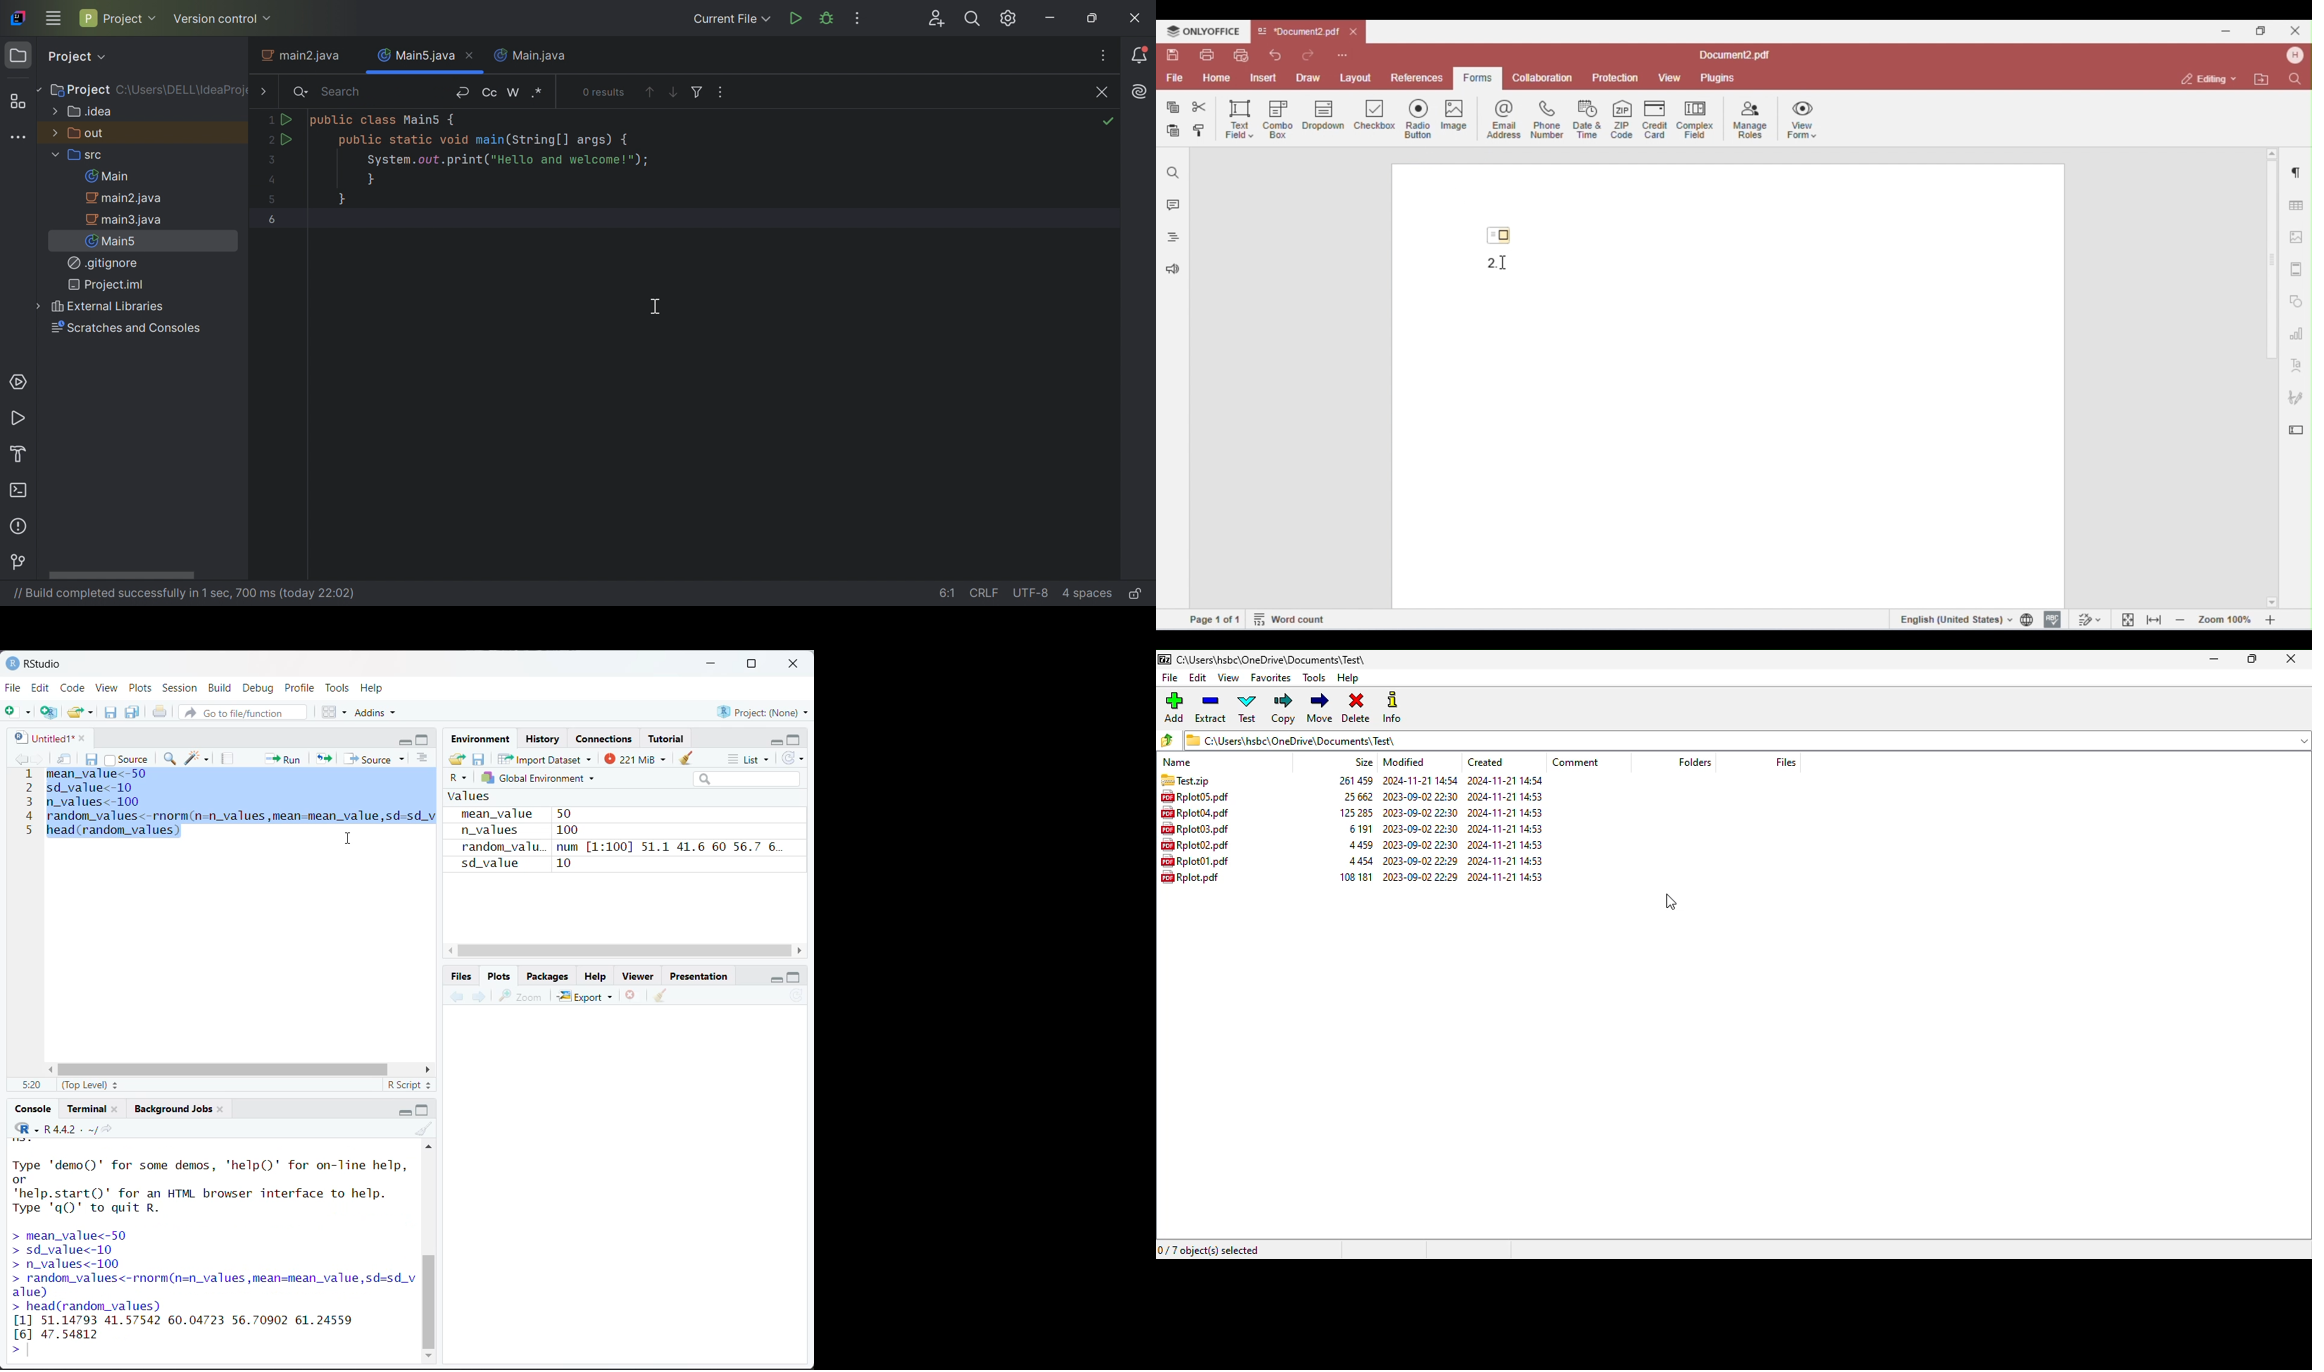 Image resolution: width=2324 pixels, height=1372 pixels. What do you see at coordinates (1505, 781) in the screenshot?
I see `created date & time` at bounding box center [1505, 781].